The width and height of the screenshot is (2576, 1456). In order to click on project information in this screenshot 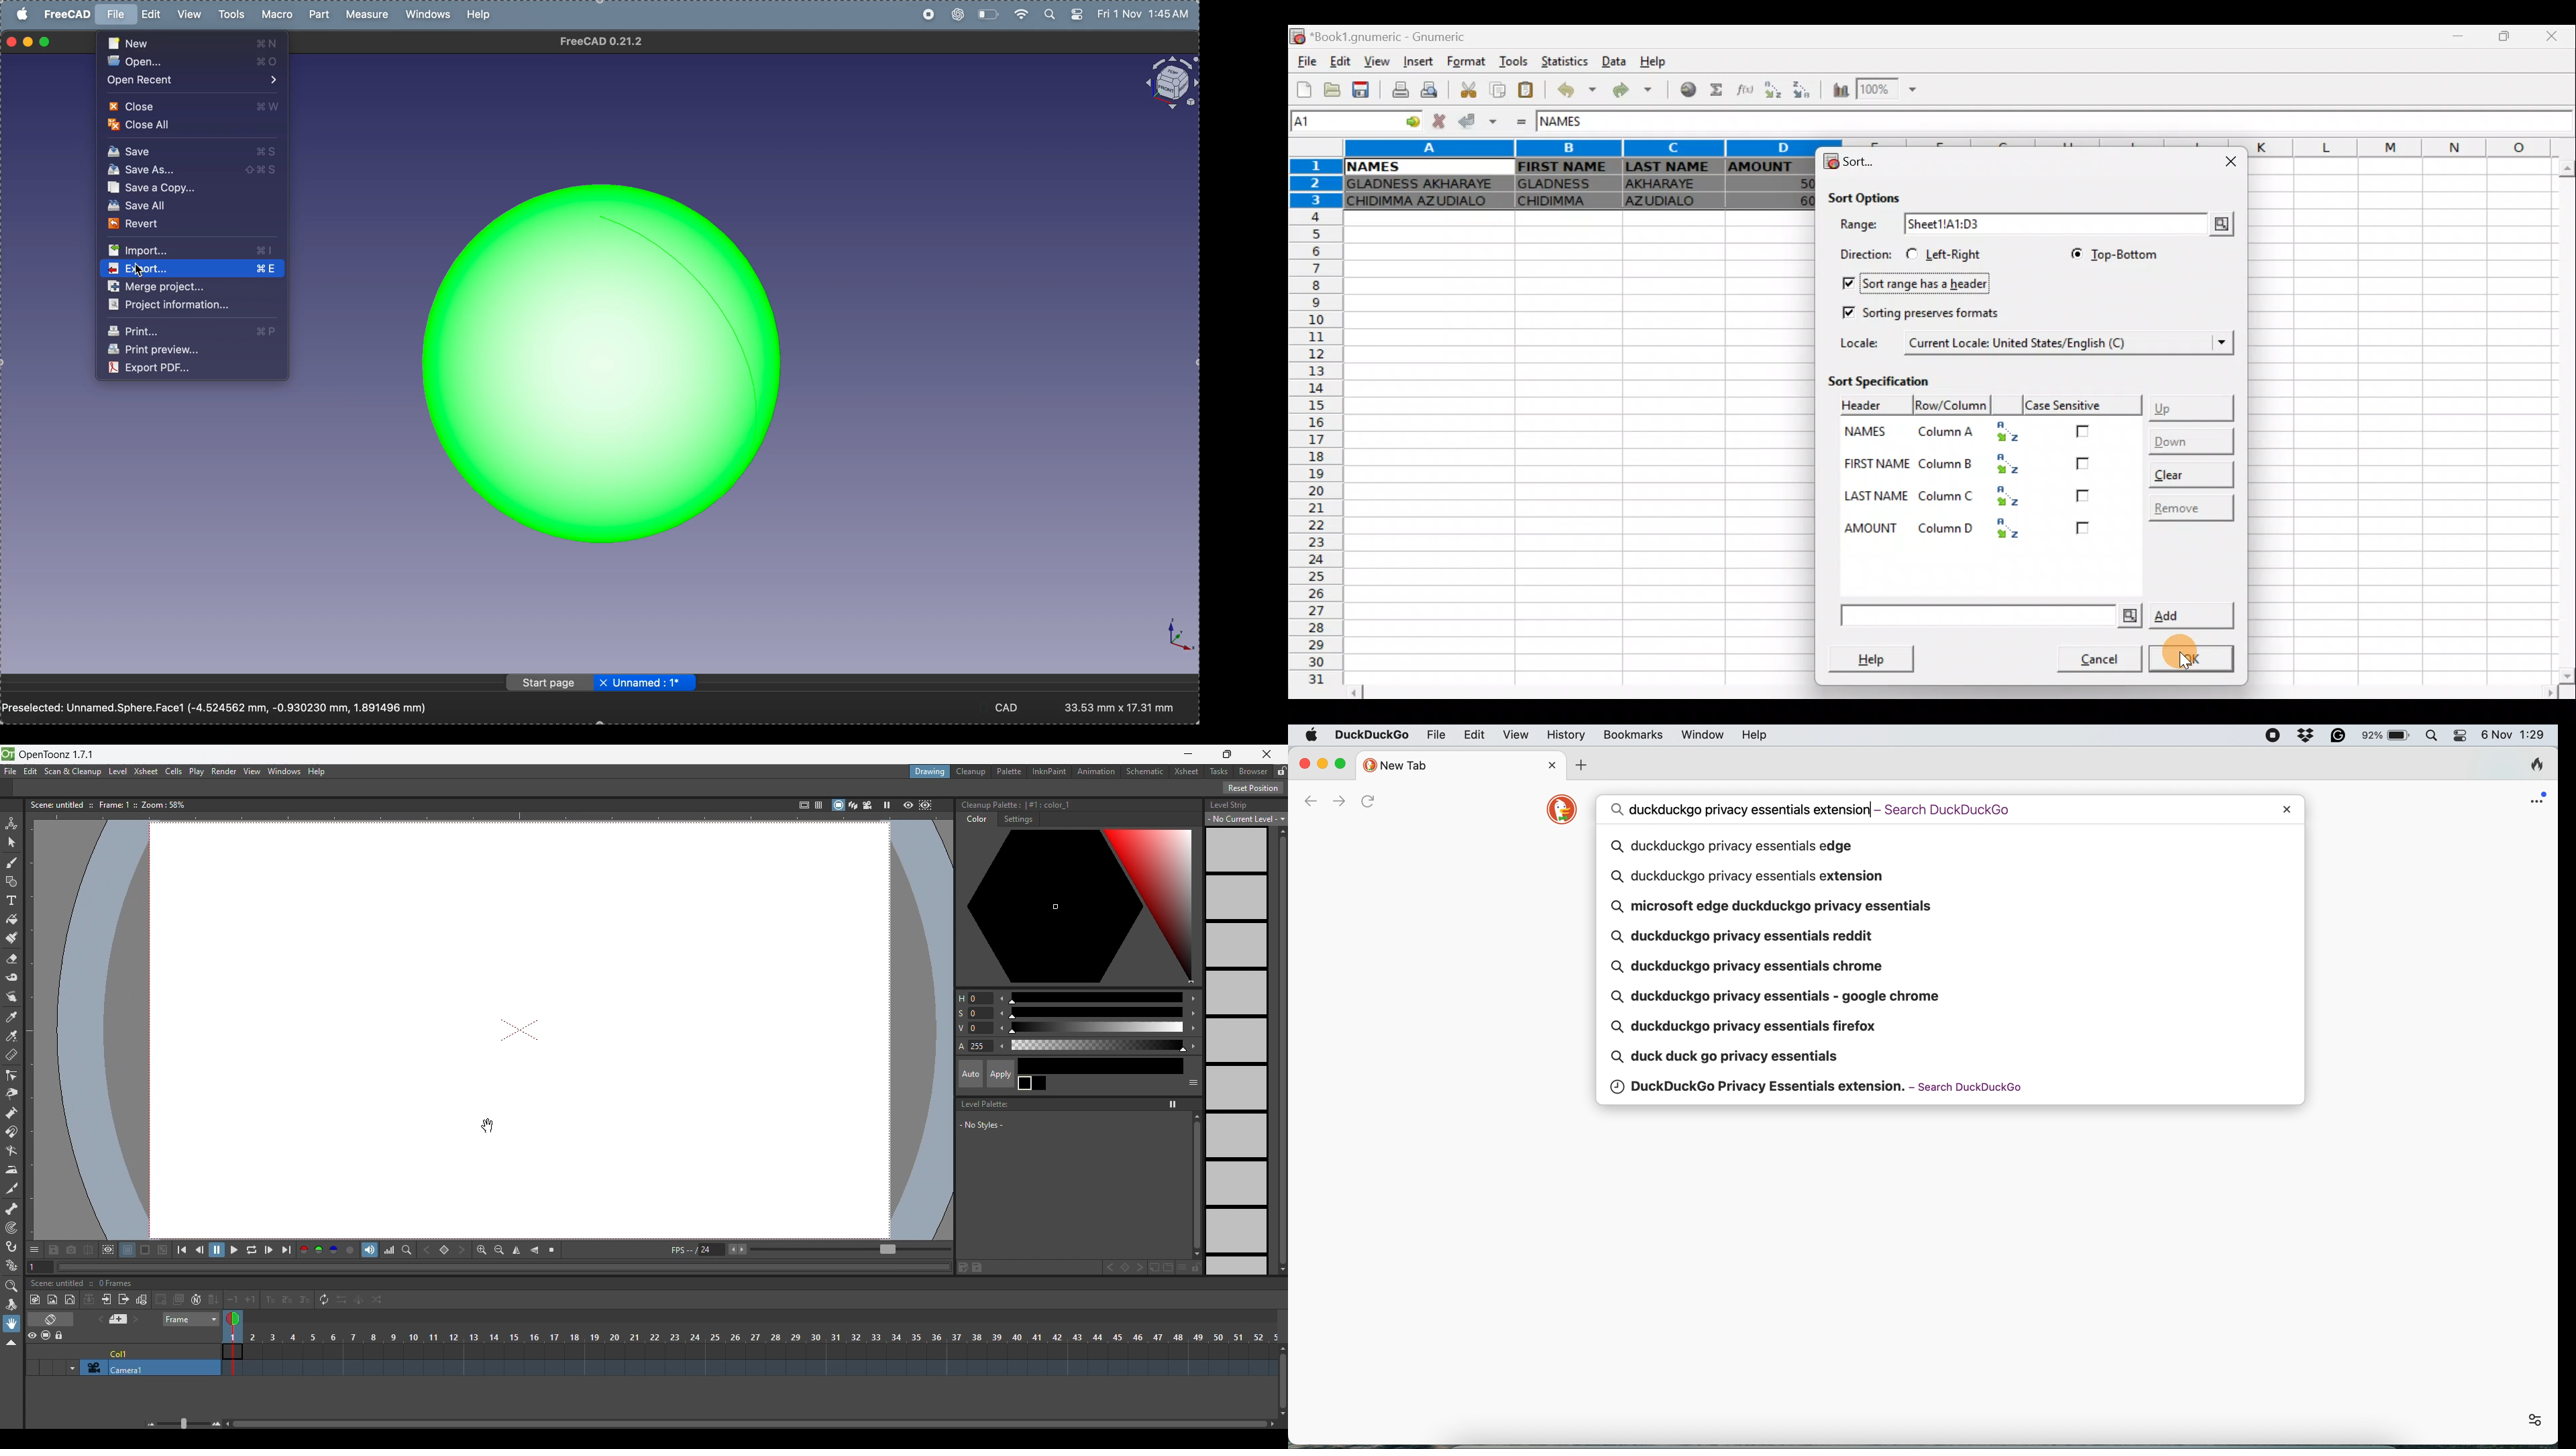, I will do `click(190, 305)`.